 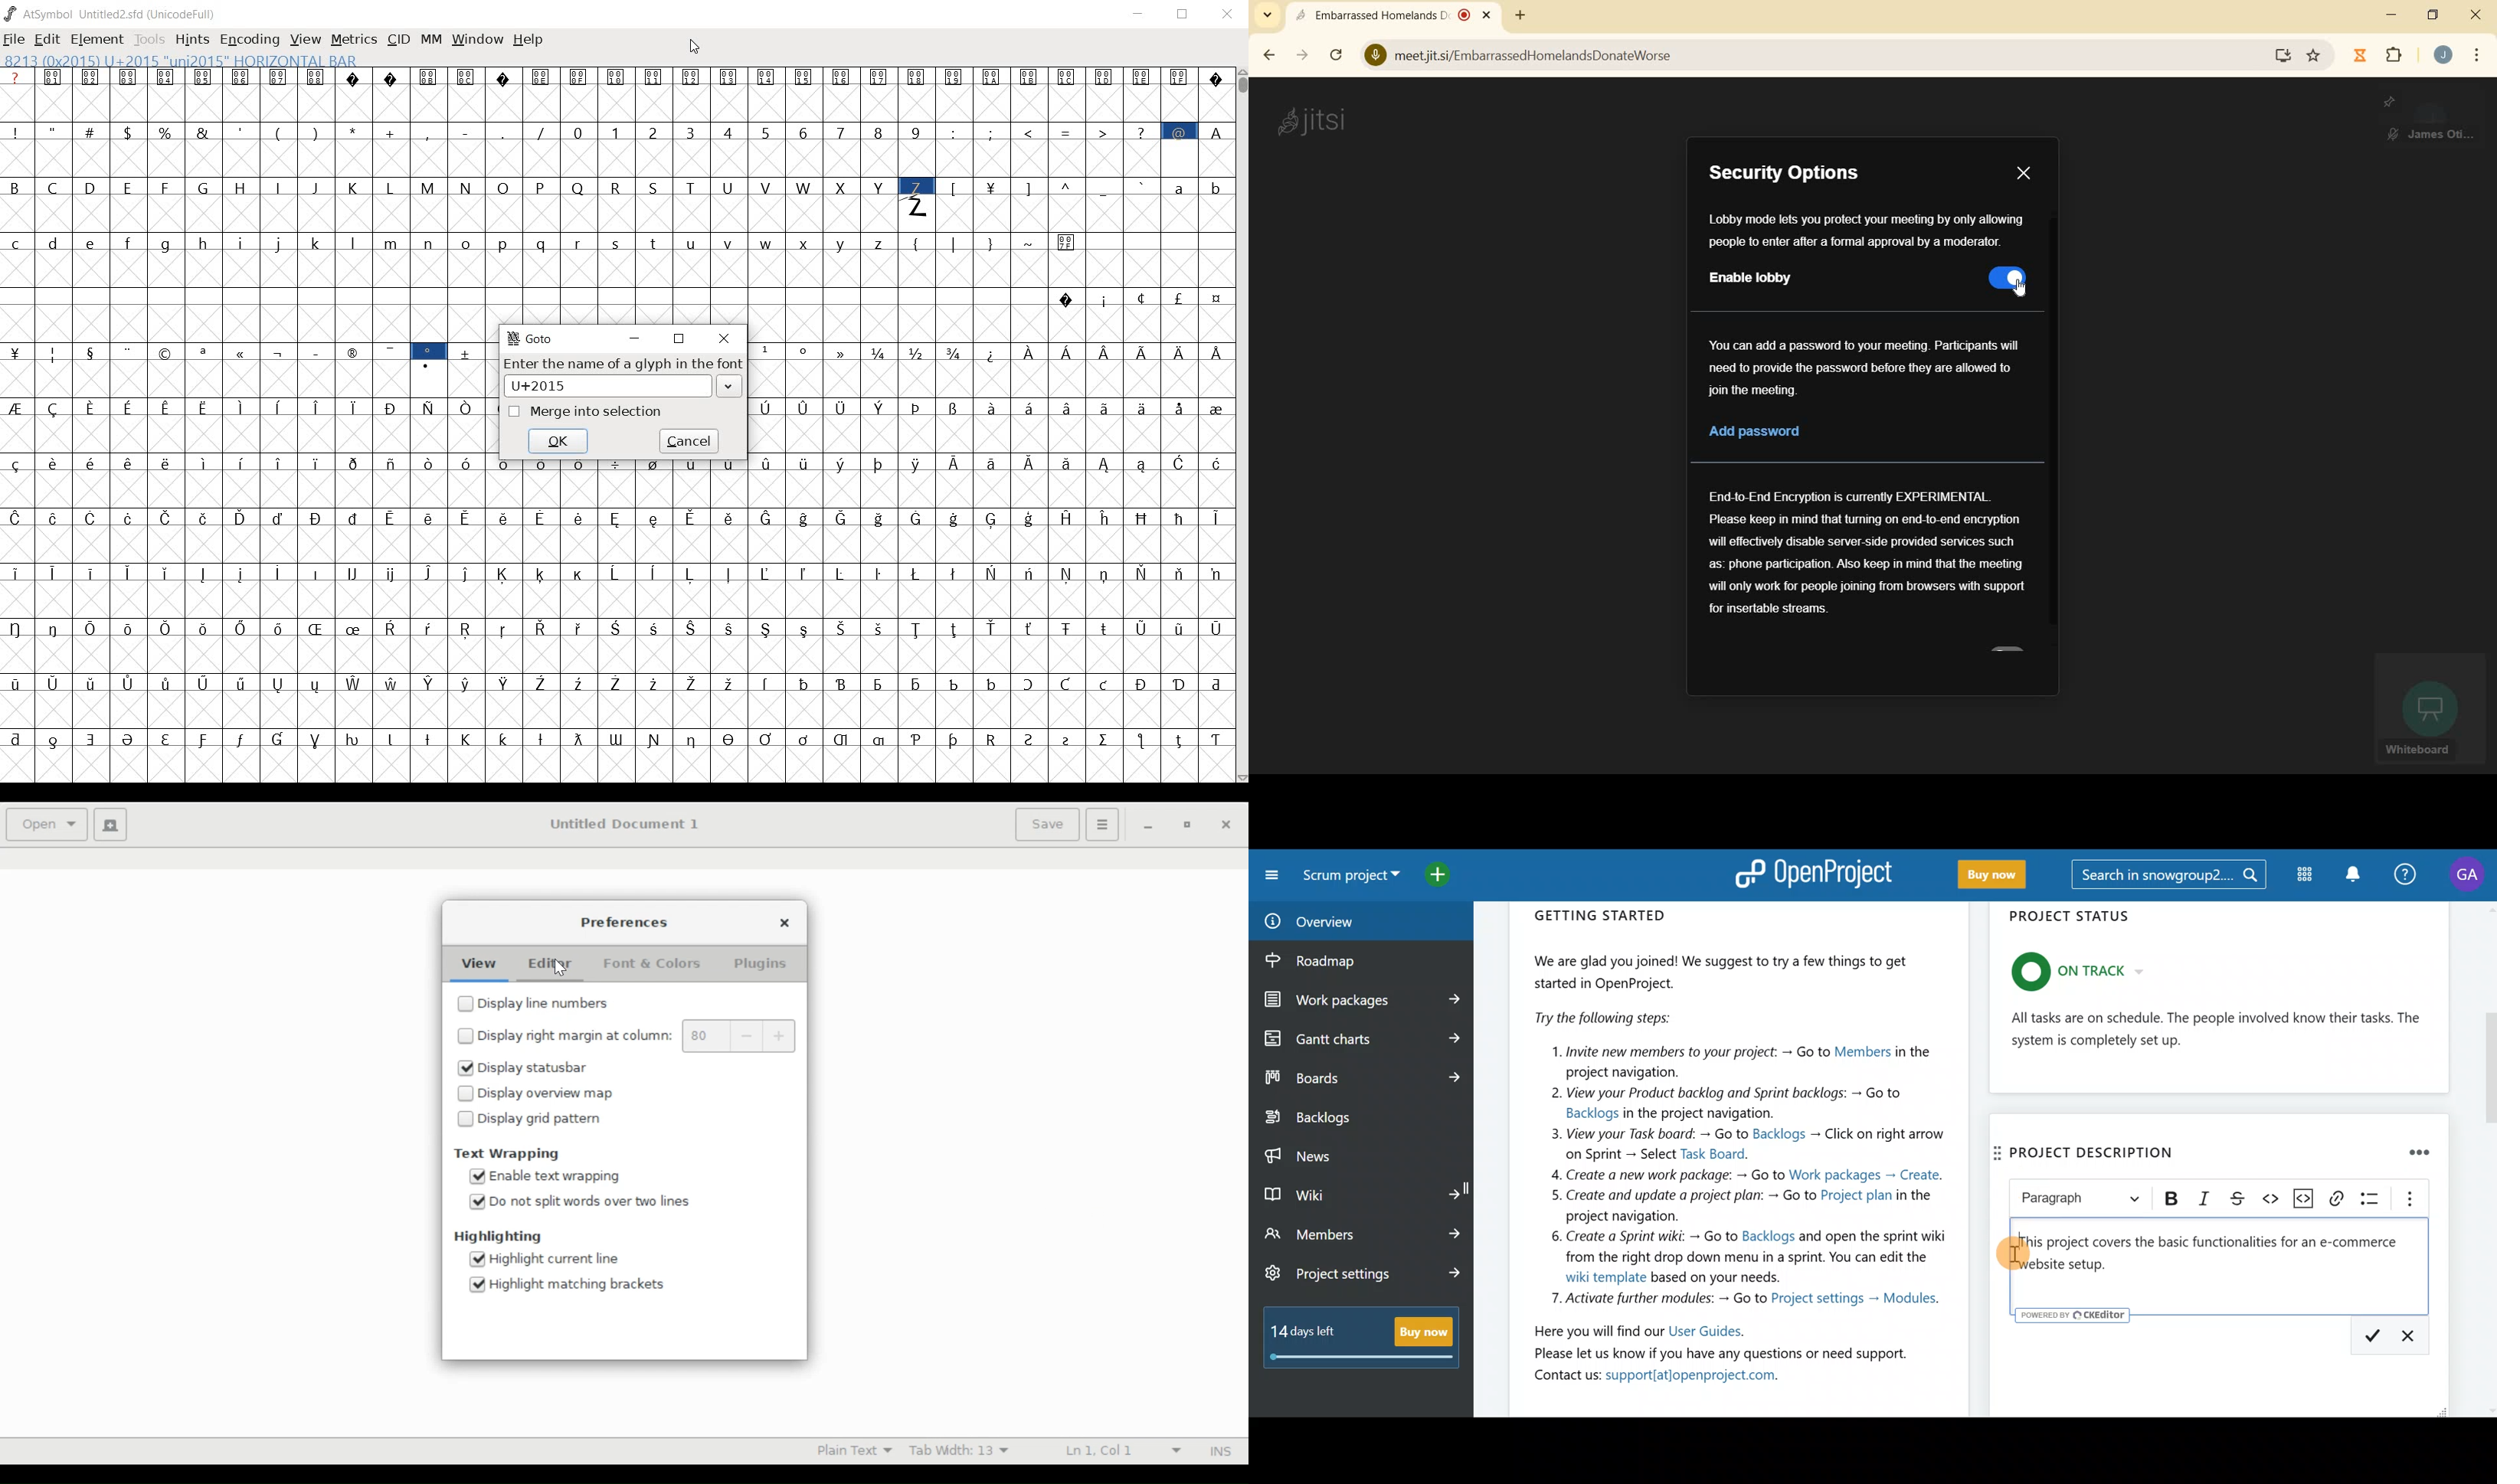 What do you see at coordinates (2430, 120) in the screenshot?
I see `moderator screen pinned` at bounding box center [2430, 120].